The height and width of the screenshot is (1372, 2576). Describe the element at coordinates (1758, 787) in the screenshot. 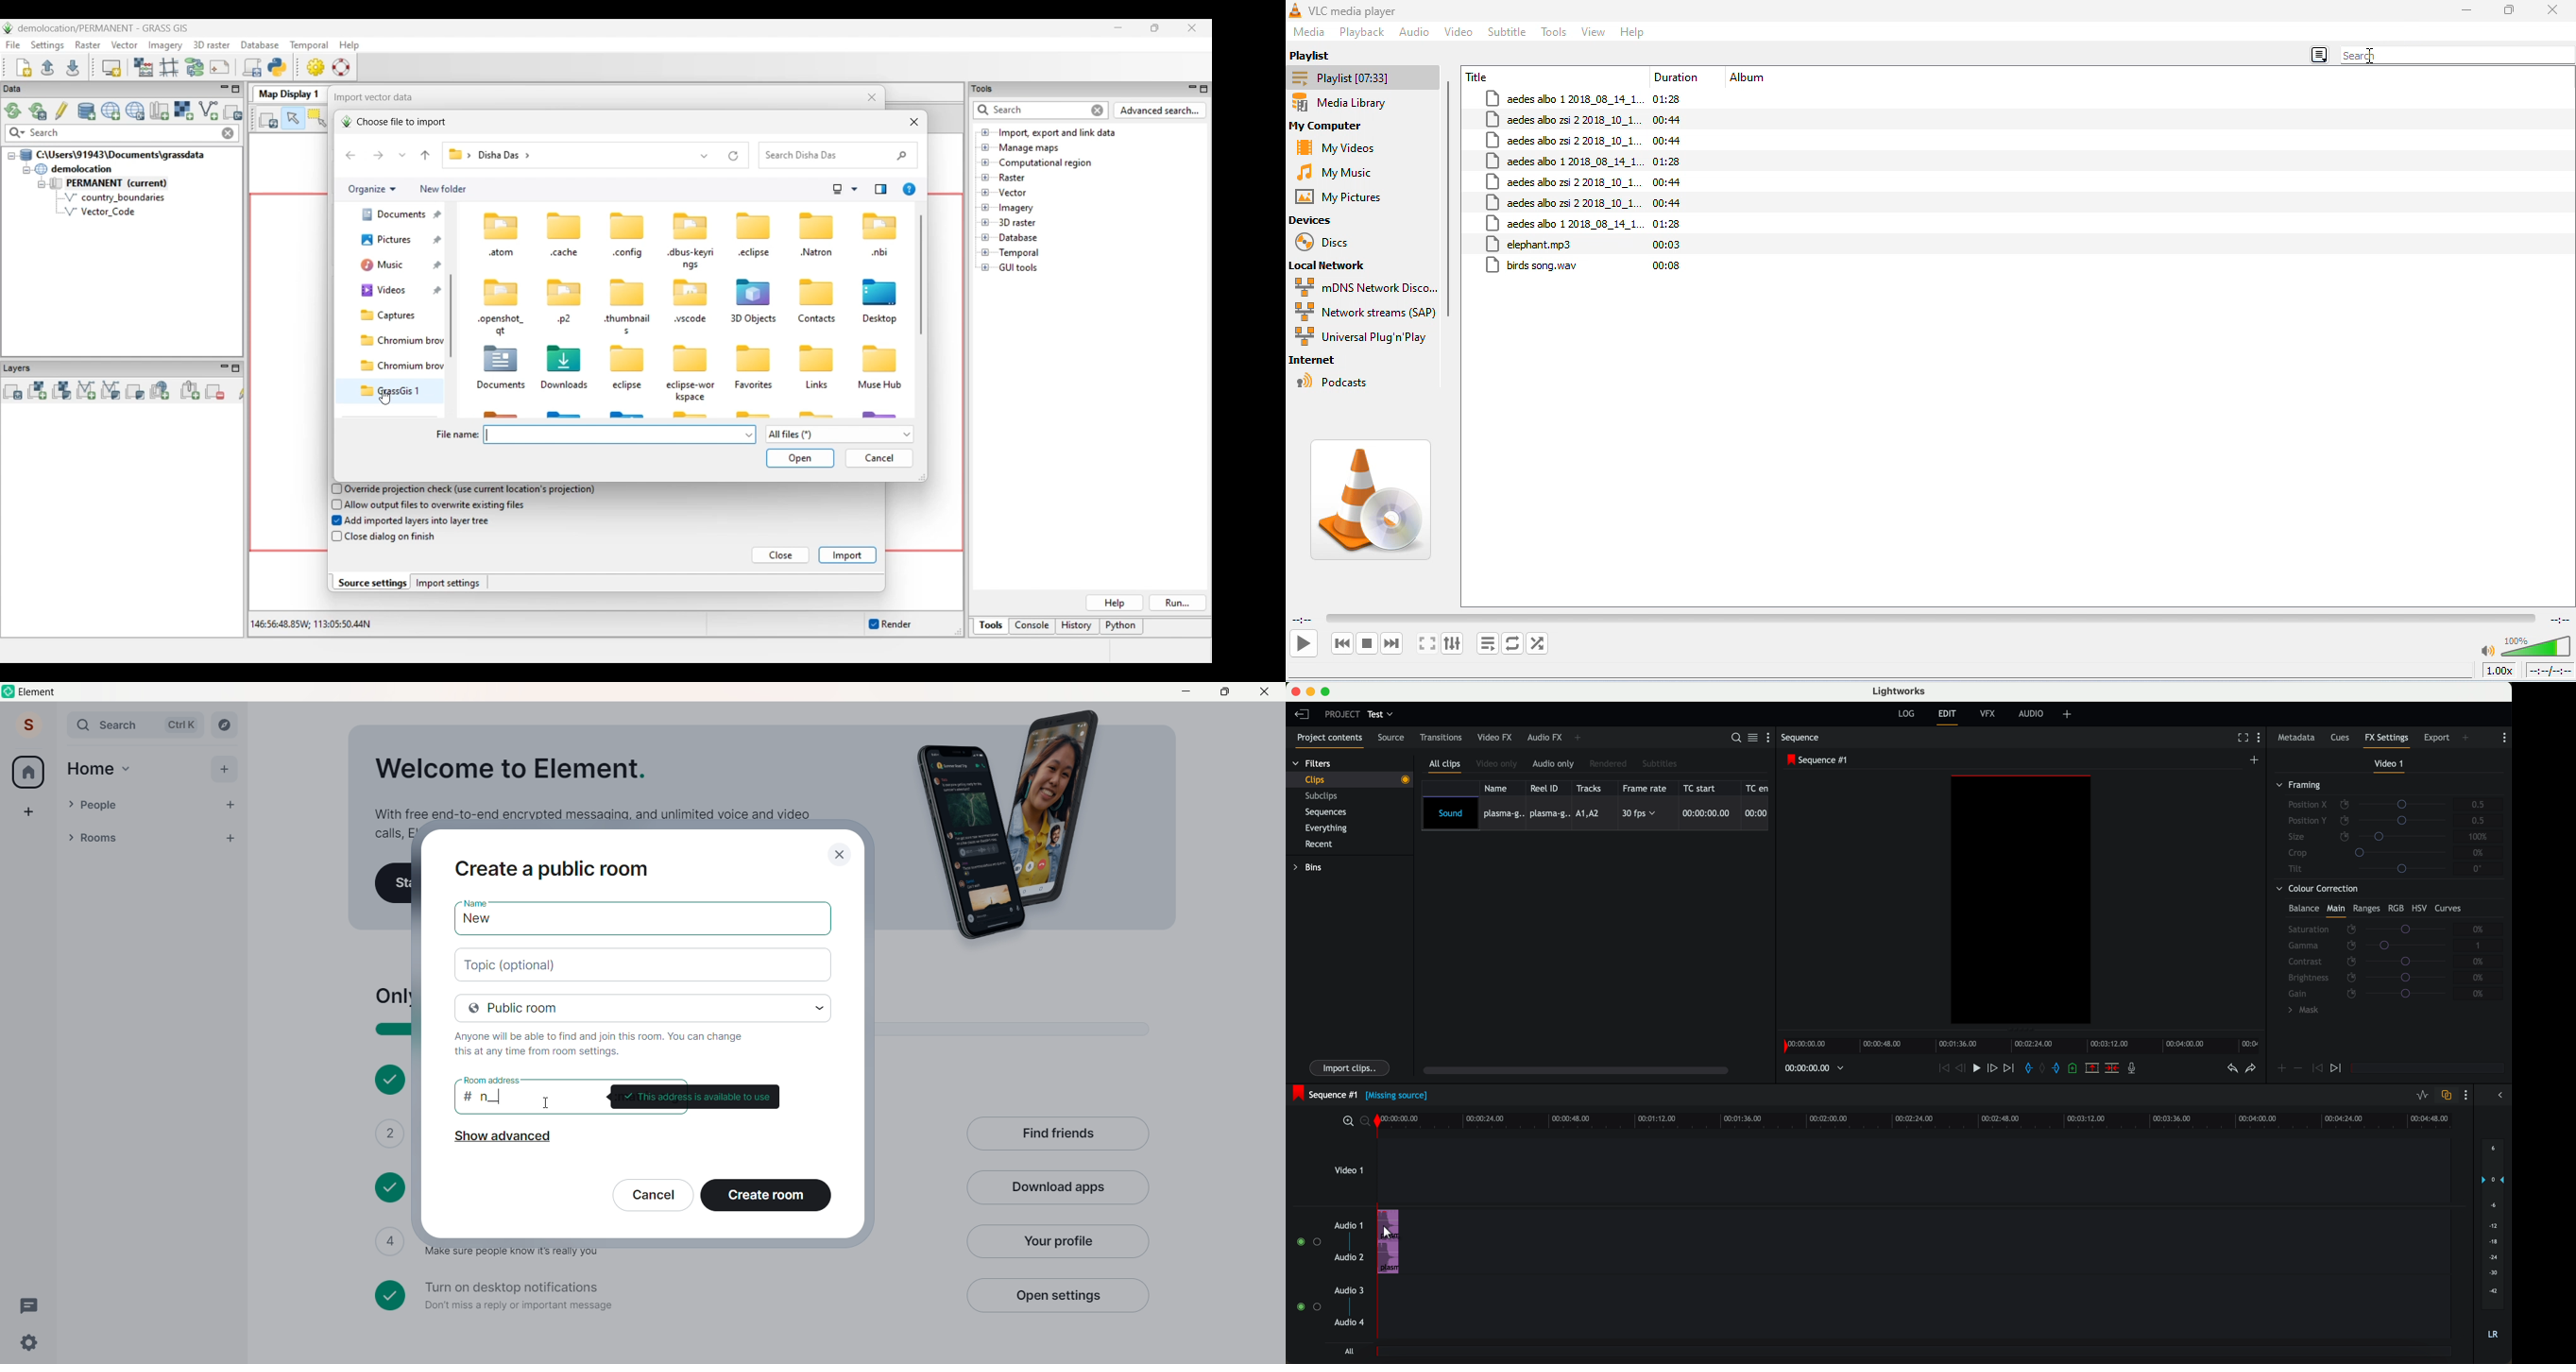

I see `TC en` at that location.